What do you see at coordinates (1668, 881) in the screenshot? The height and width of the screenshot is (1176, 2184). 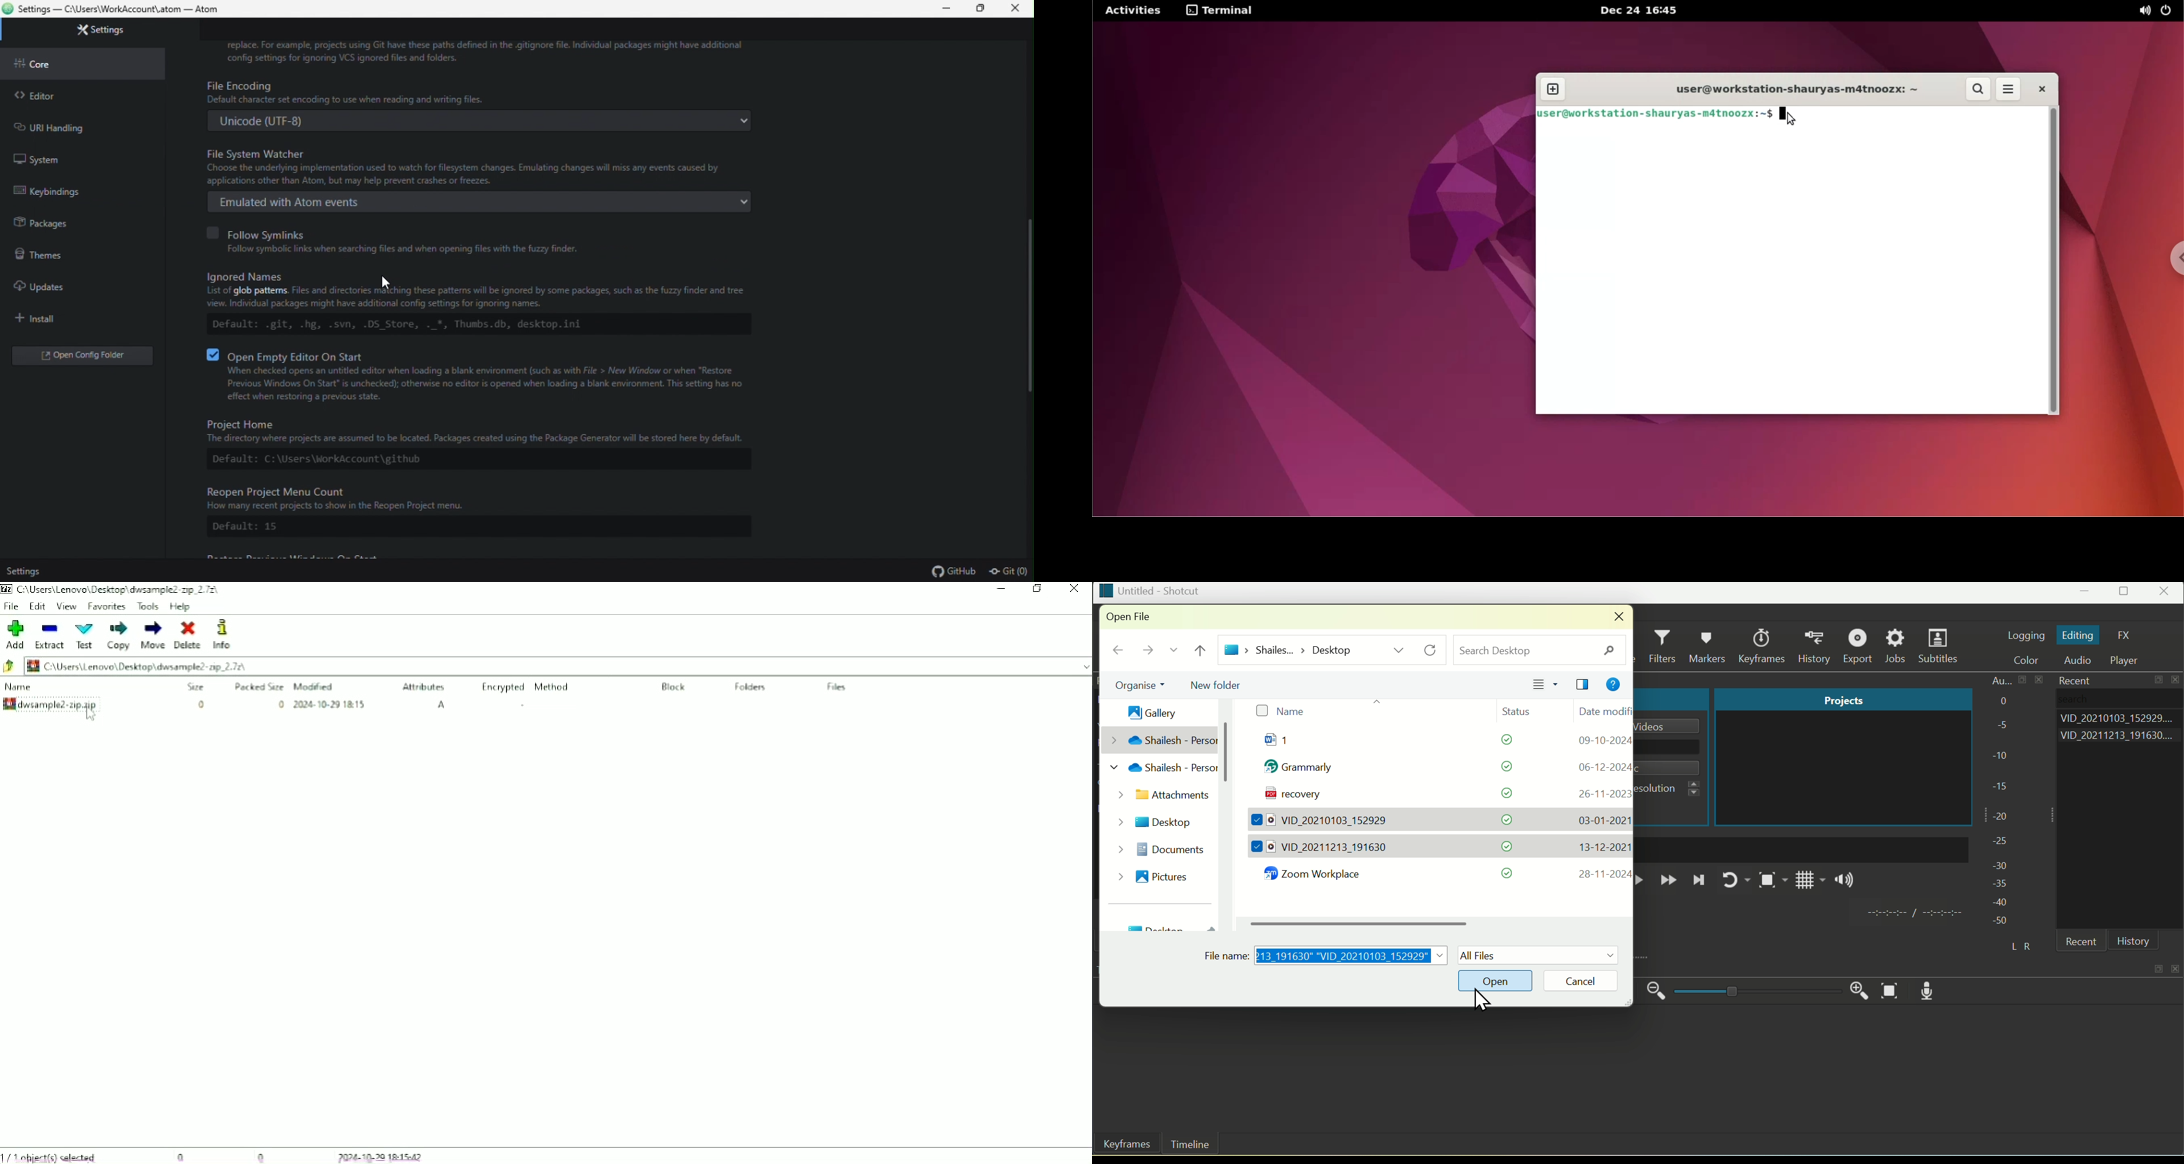 I see `Forward` at bounding box center [1668, 881].